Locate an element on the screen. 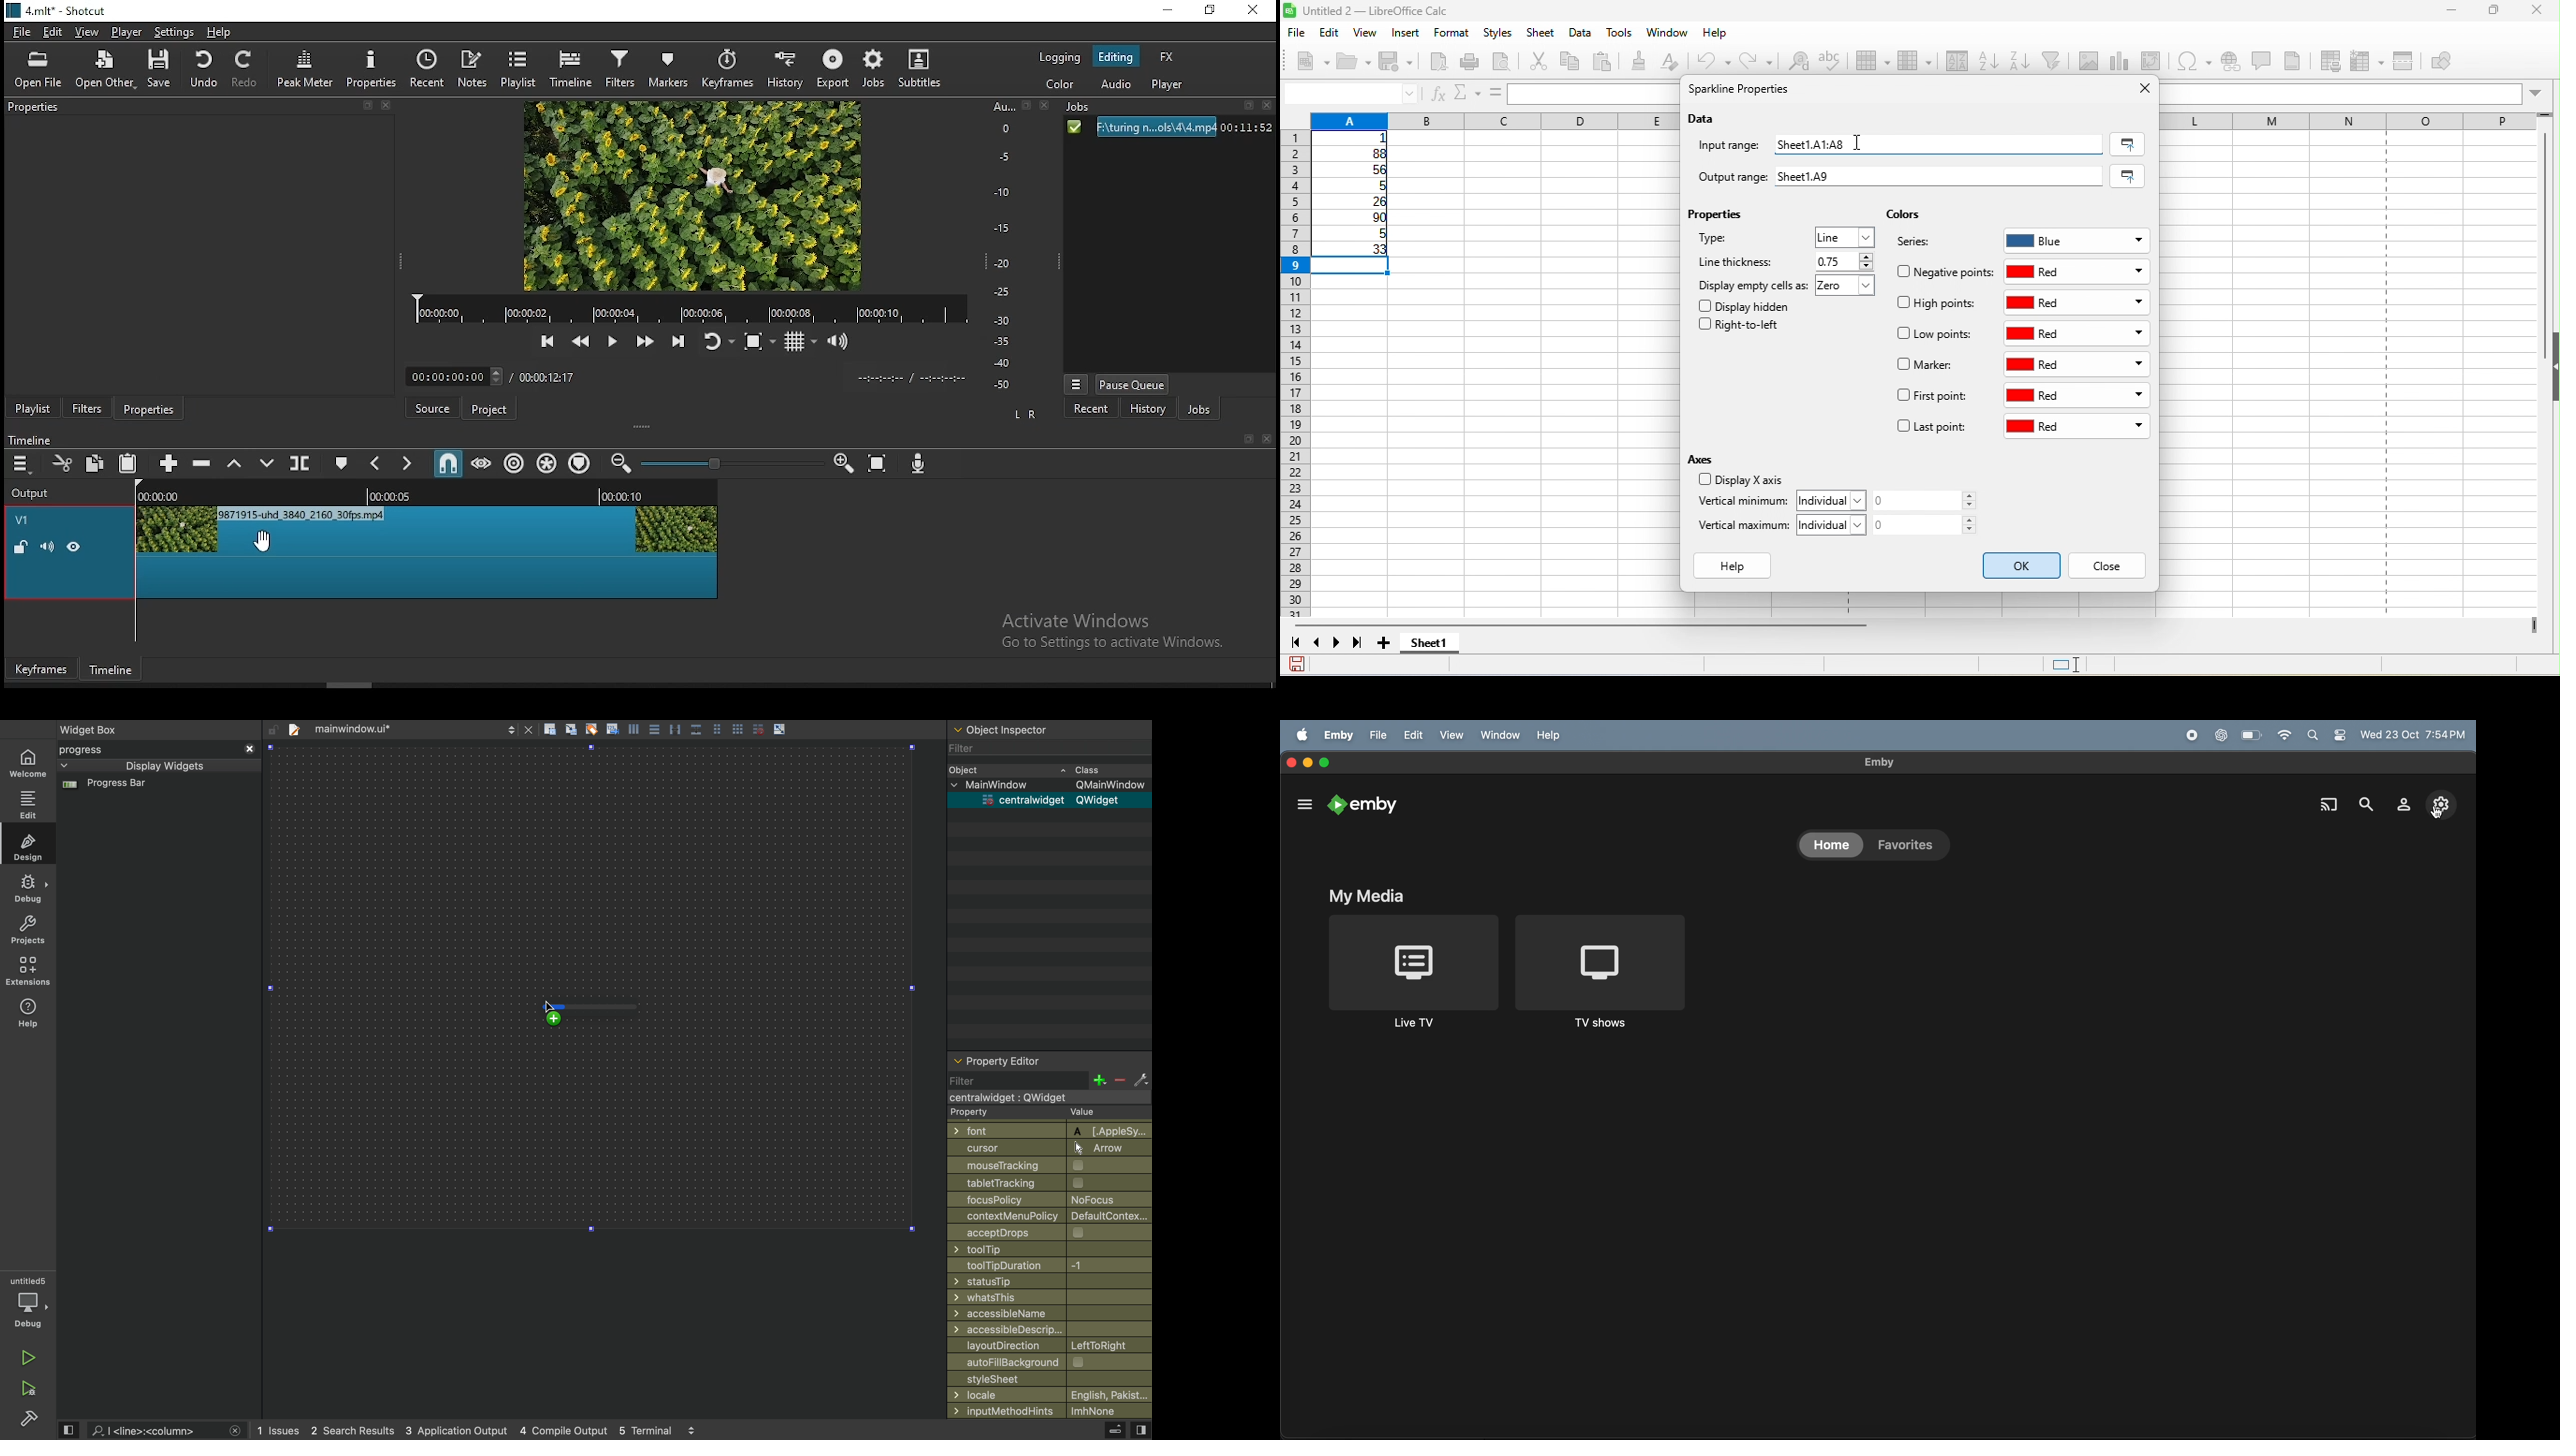 The height and width of the screenshot is (1456, 2576). maximize is located at coordinates (1328, 764).